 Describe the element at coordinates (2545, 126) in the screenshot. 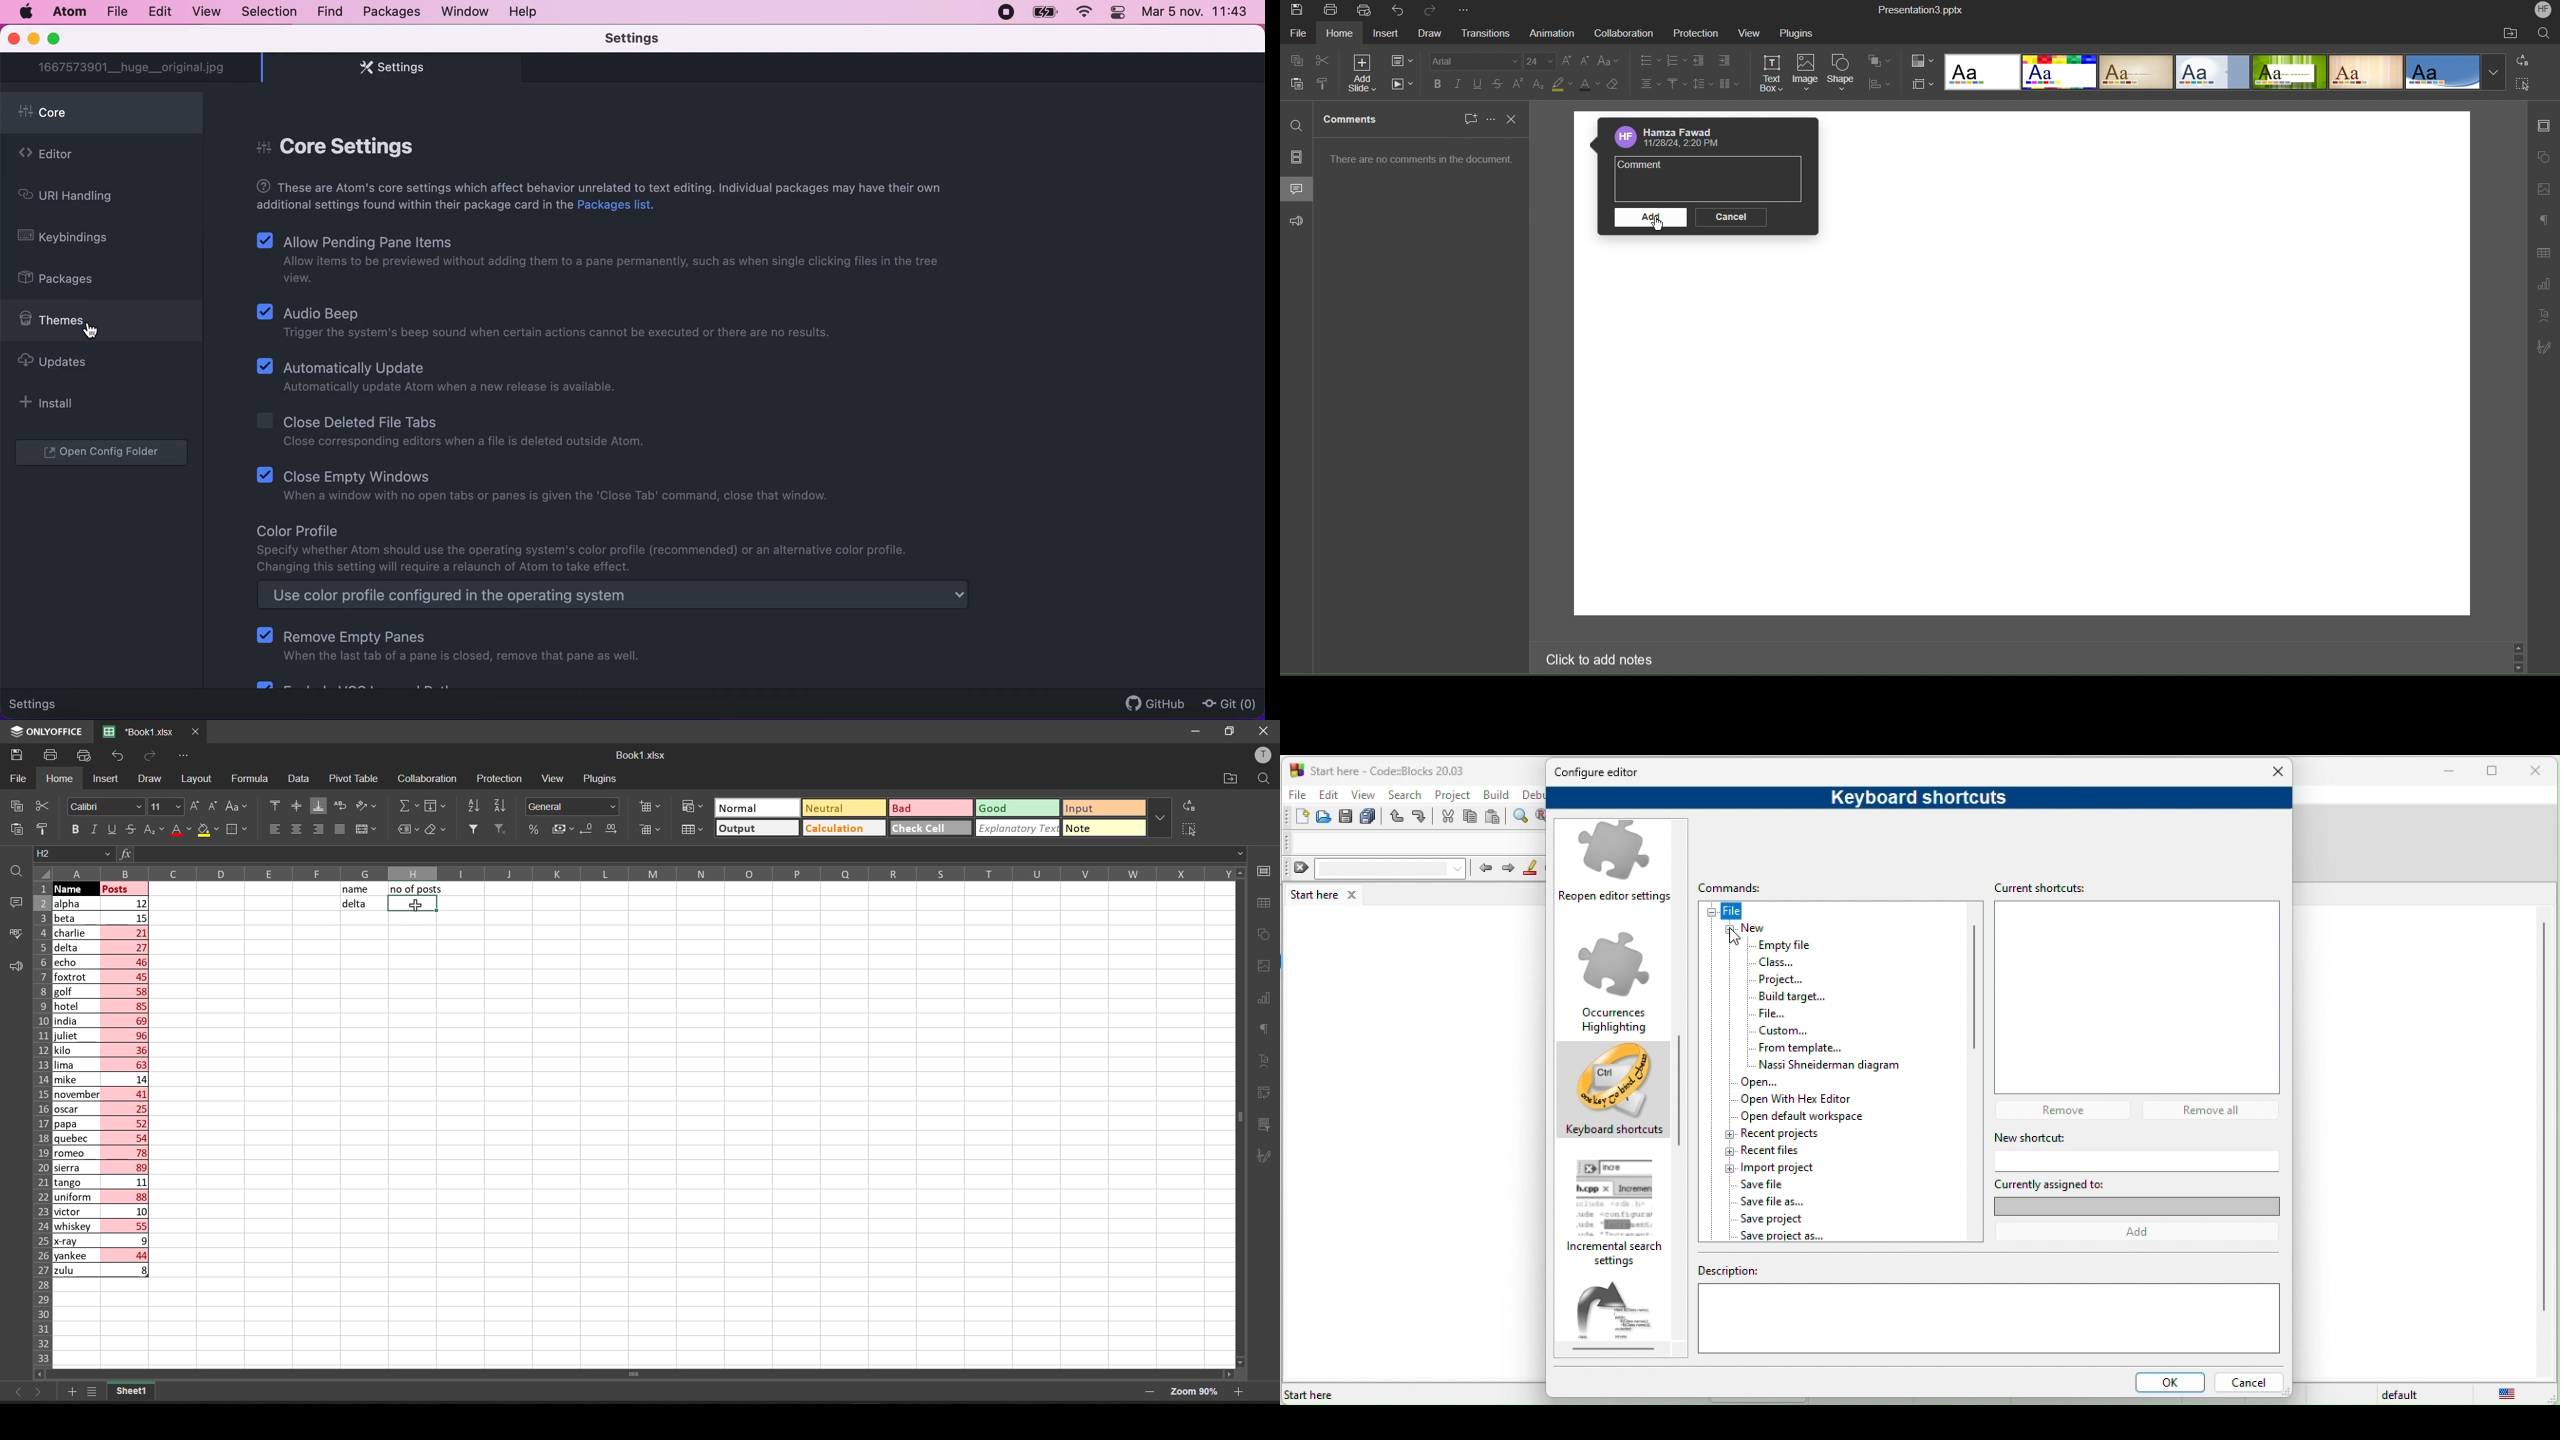

I see `Slide Settings` at that location.